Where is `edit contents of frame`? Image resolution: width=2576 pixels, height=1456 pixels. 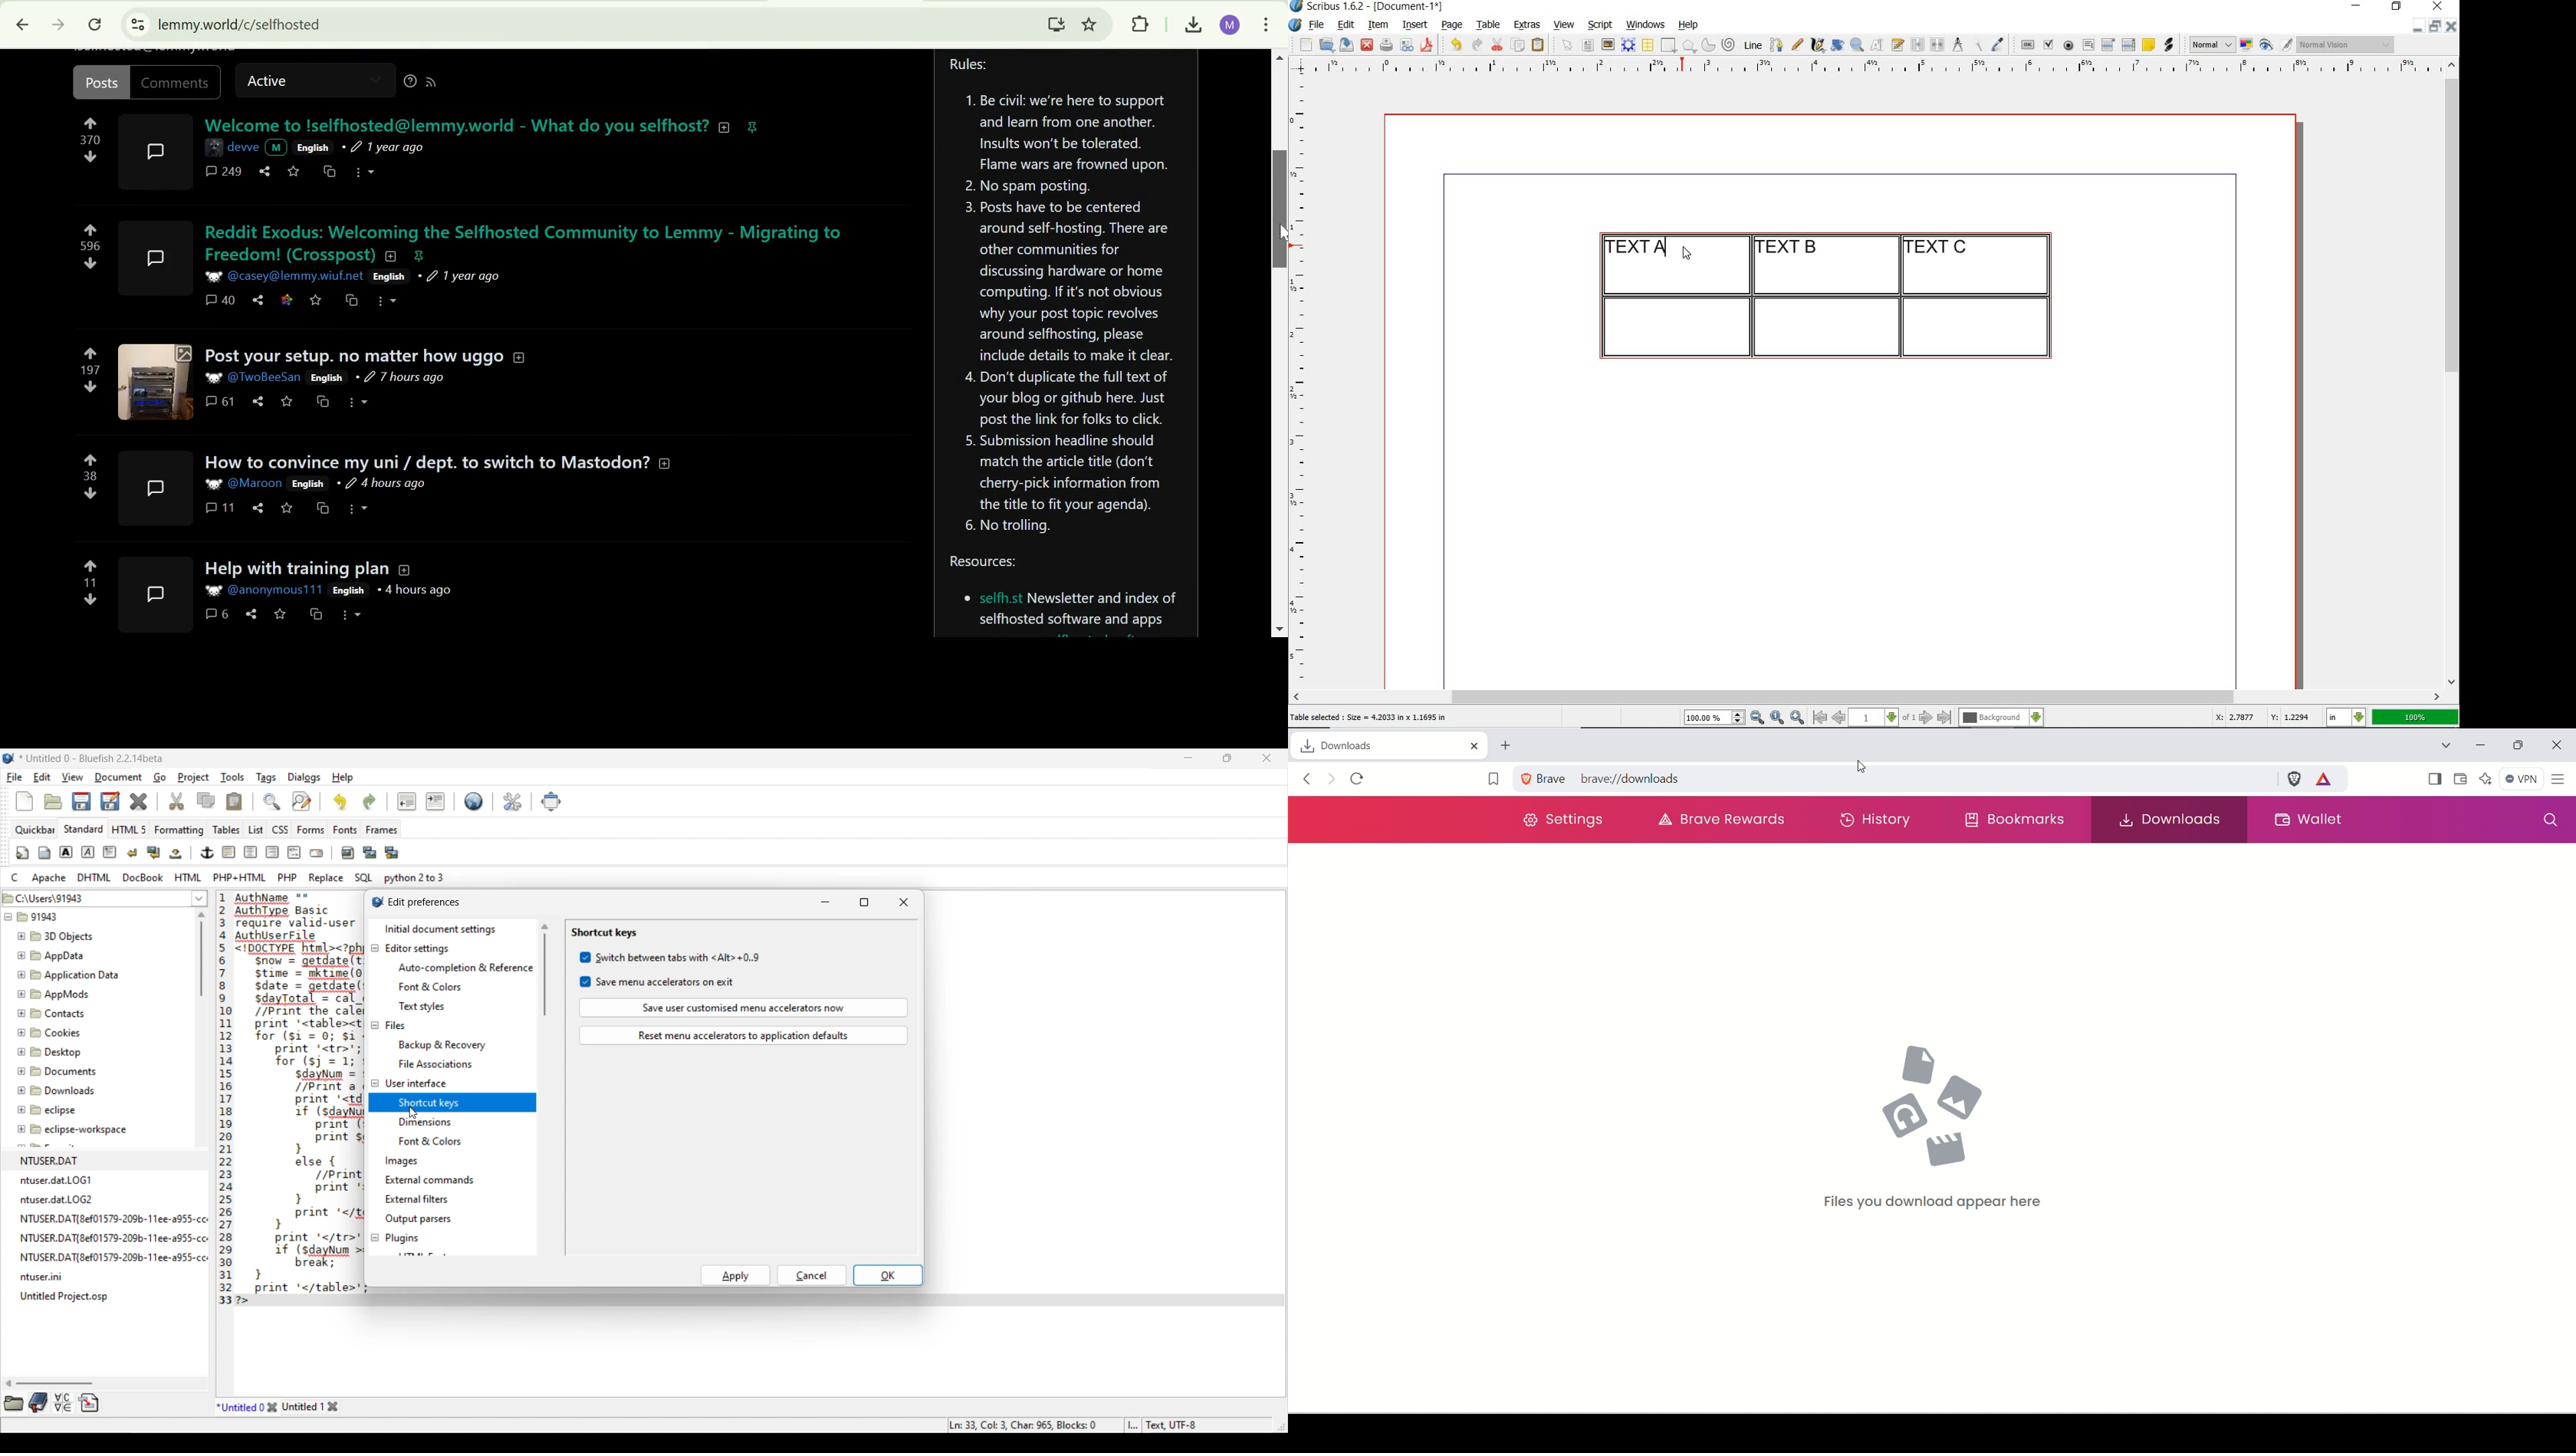
edit contents of frame is located at coordinates (1878, 44).